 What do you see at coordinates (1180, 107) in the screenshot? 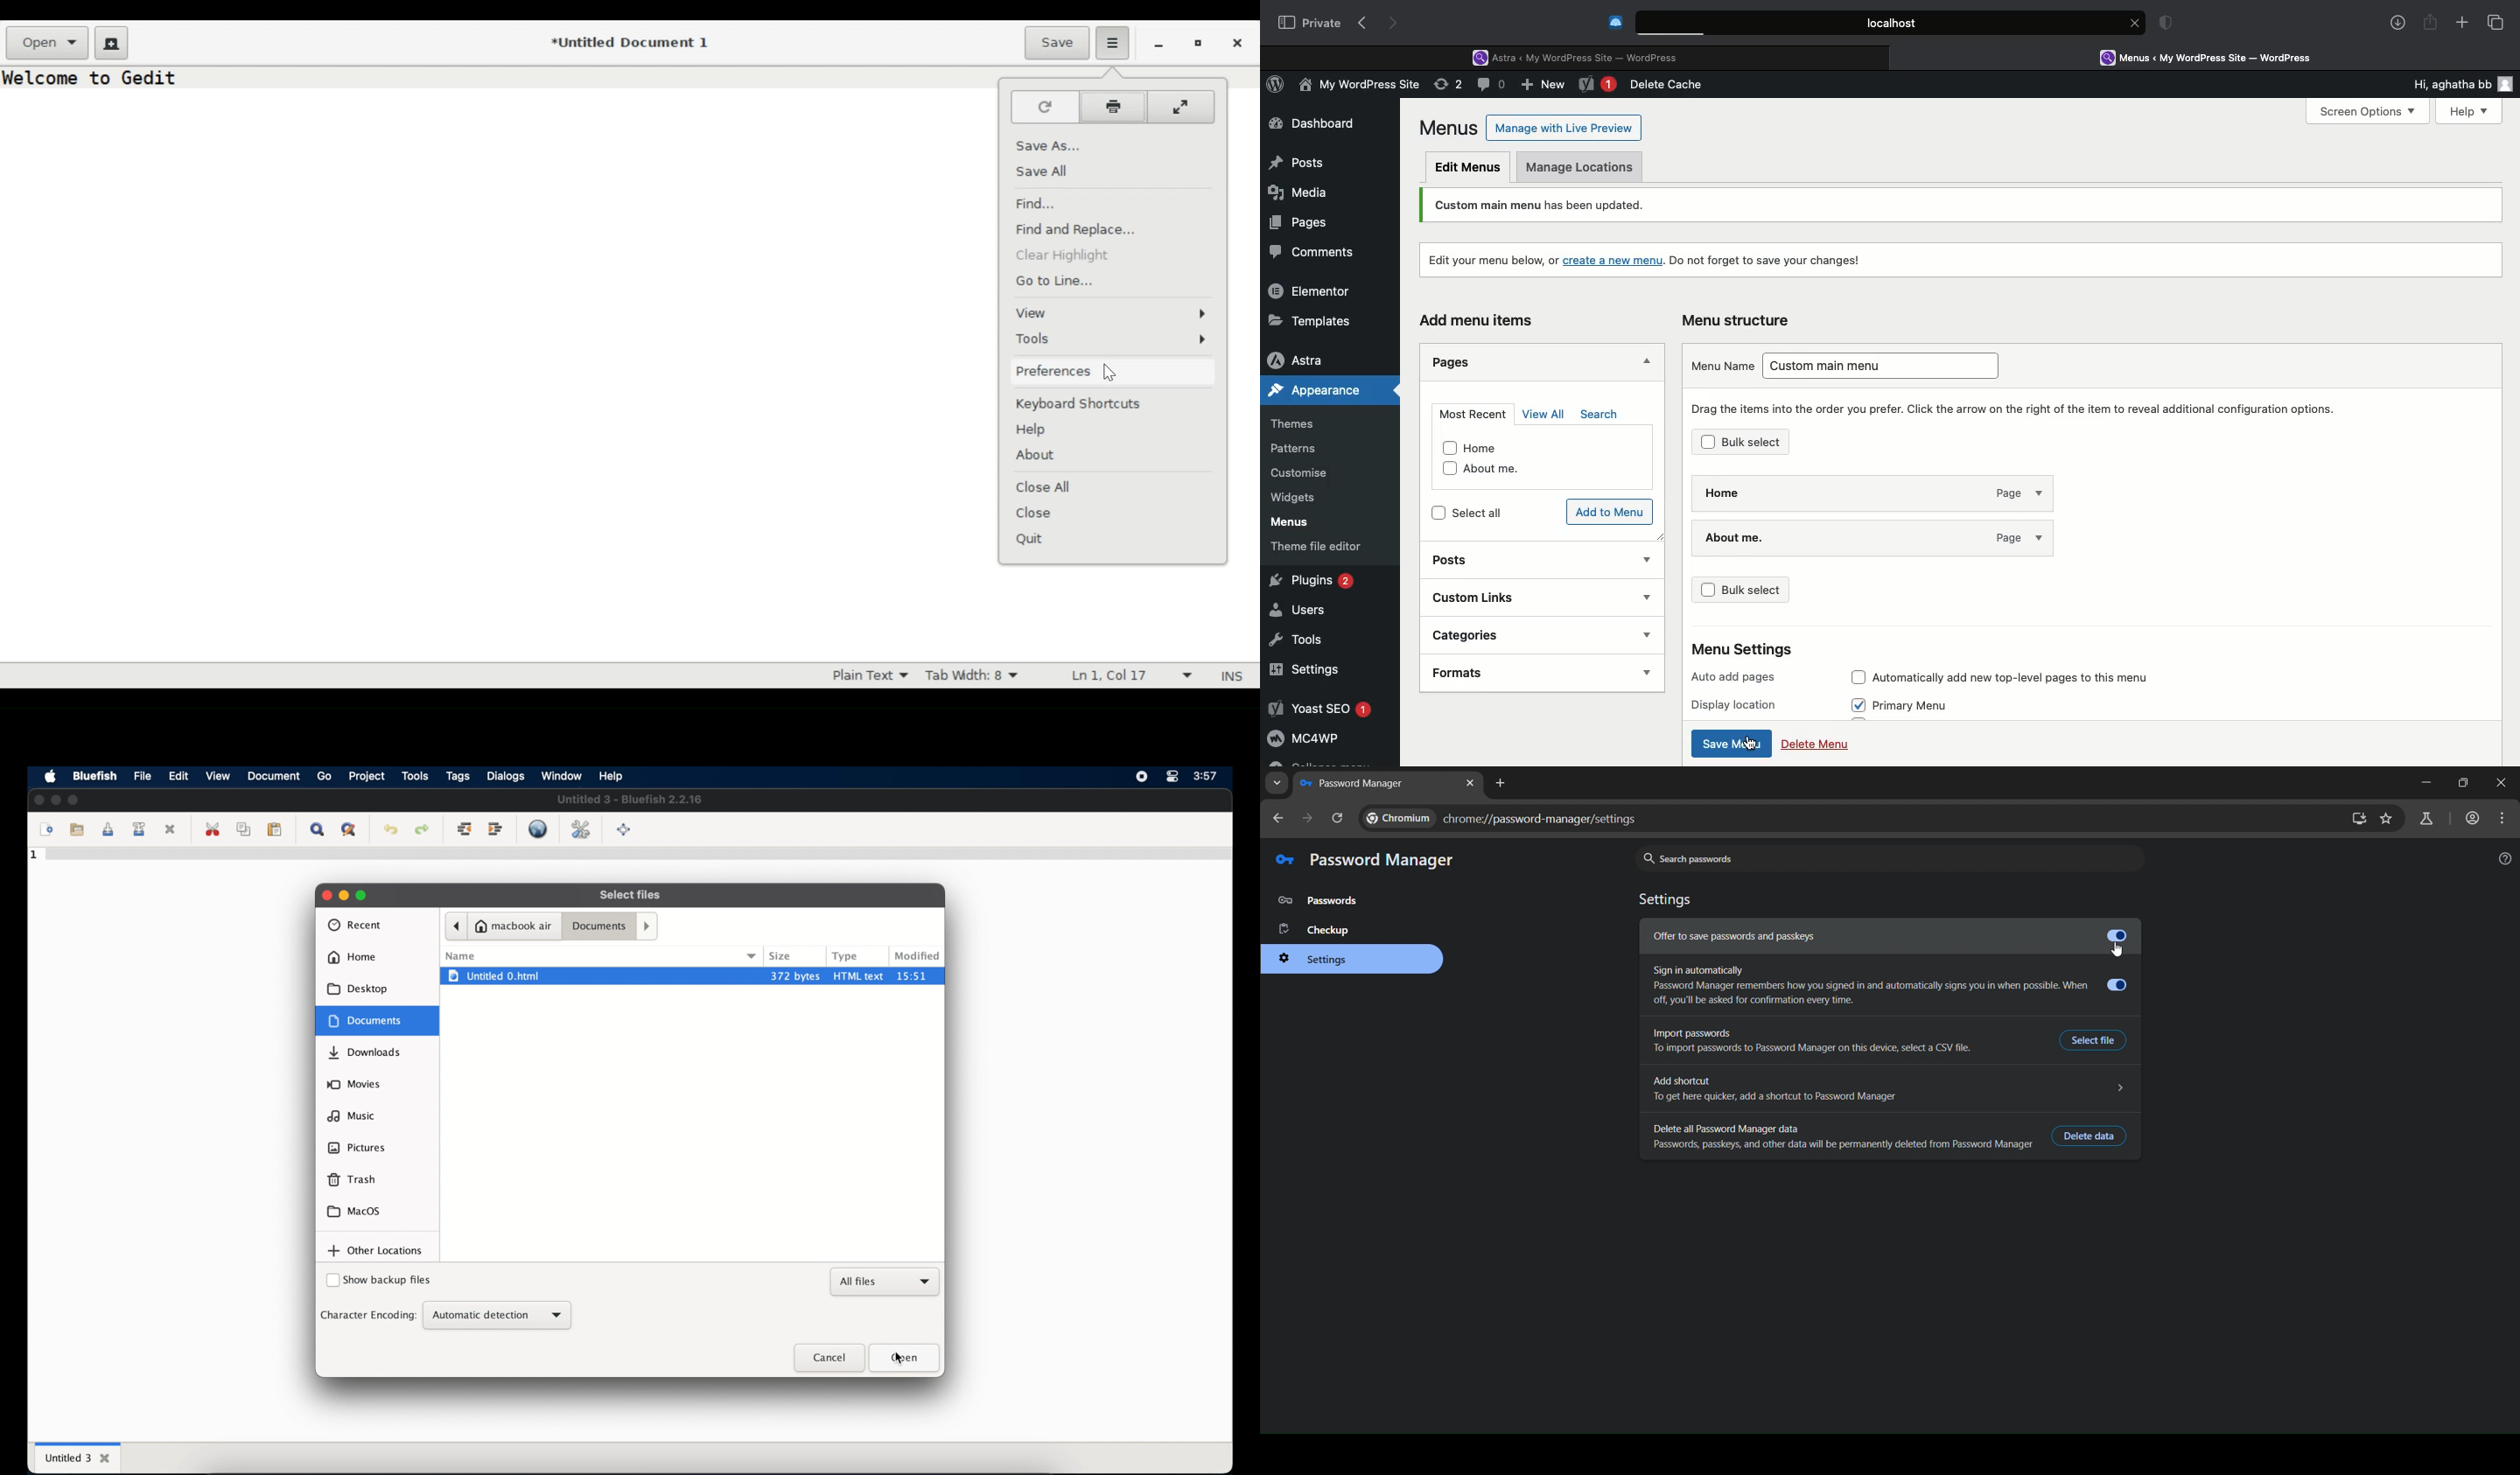
I see `Full screen` at bounding box center [1180, 107].